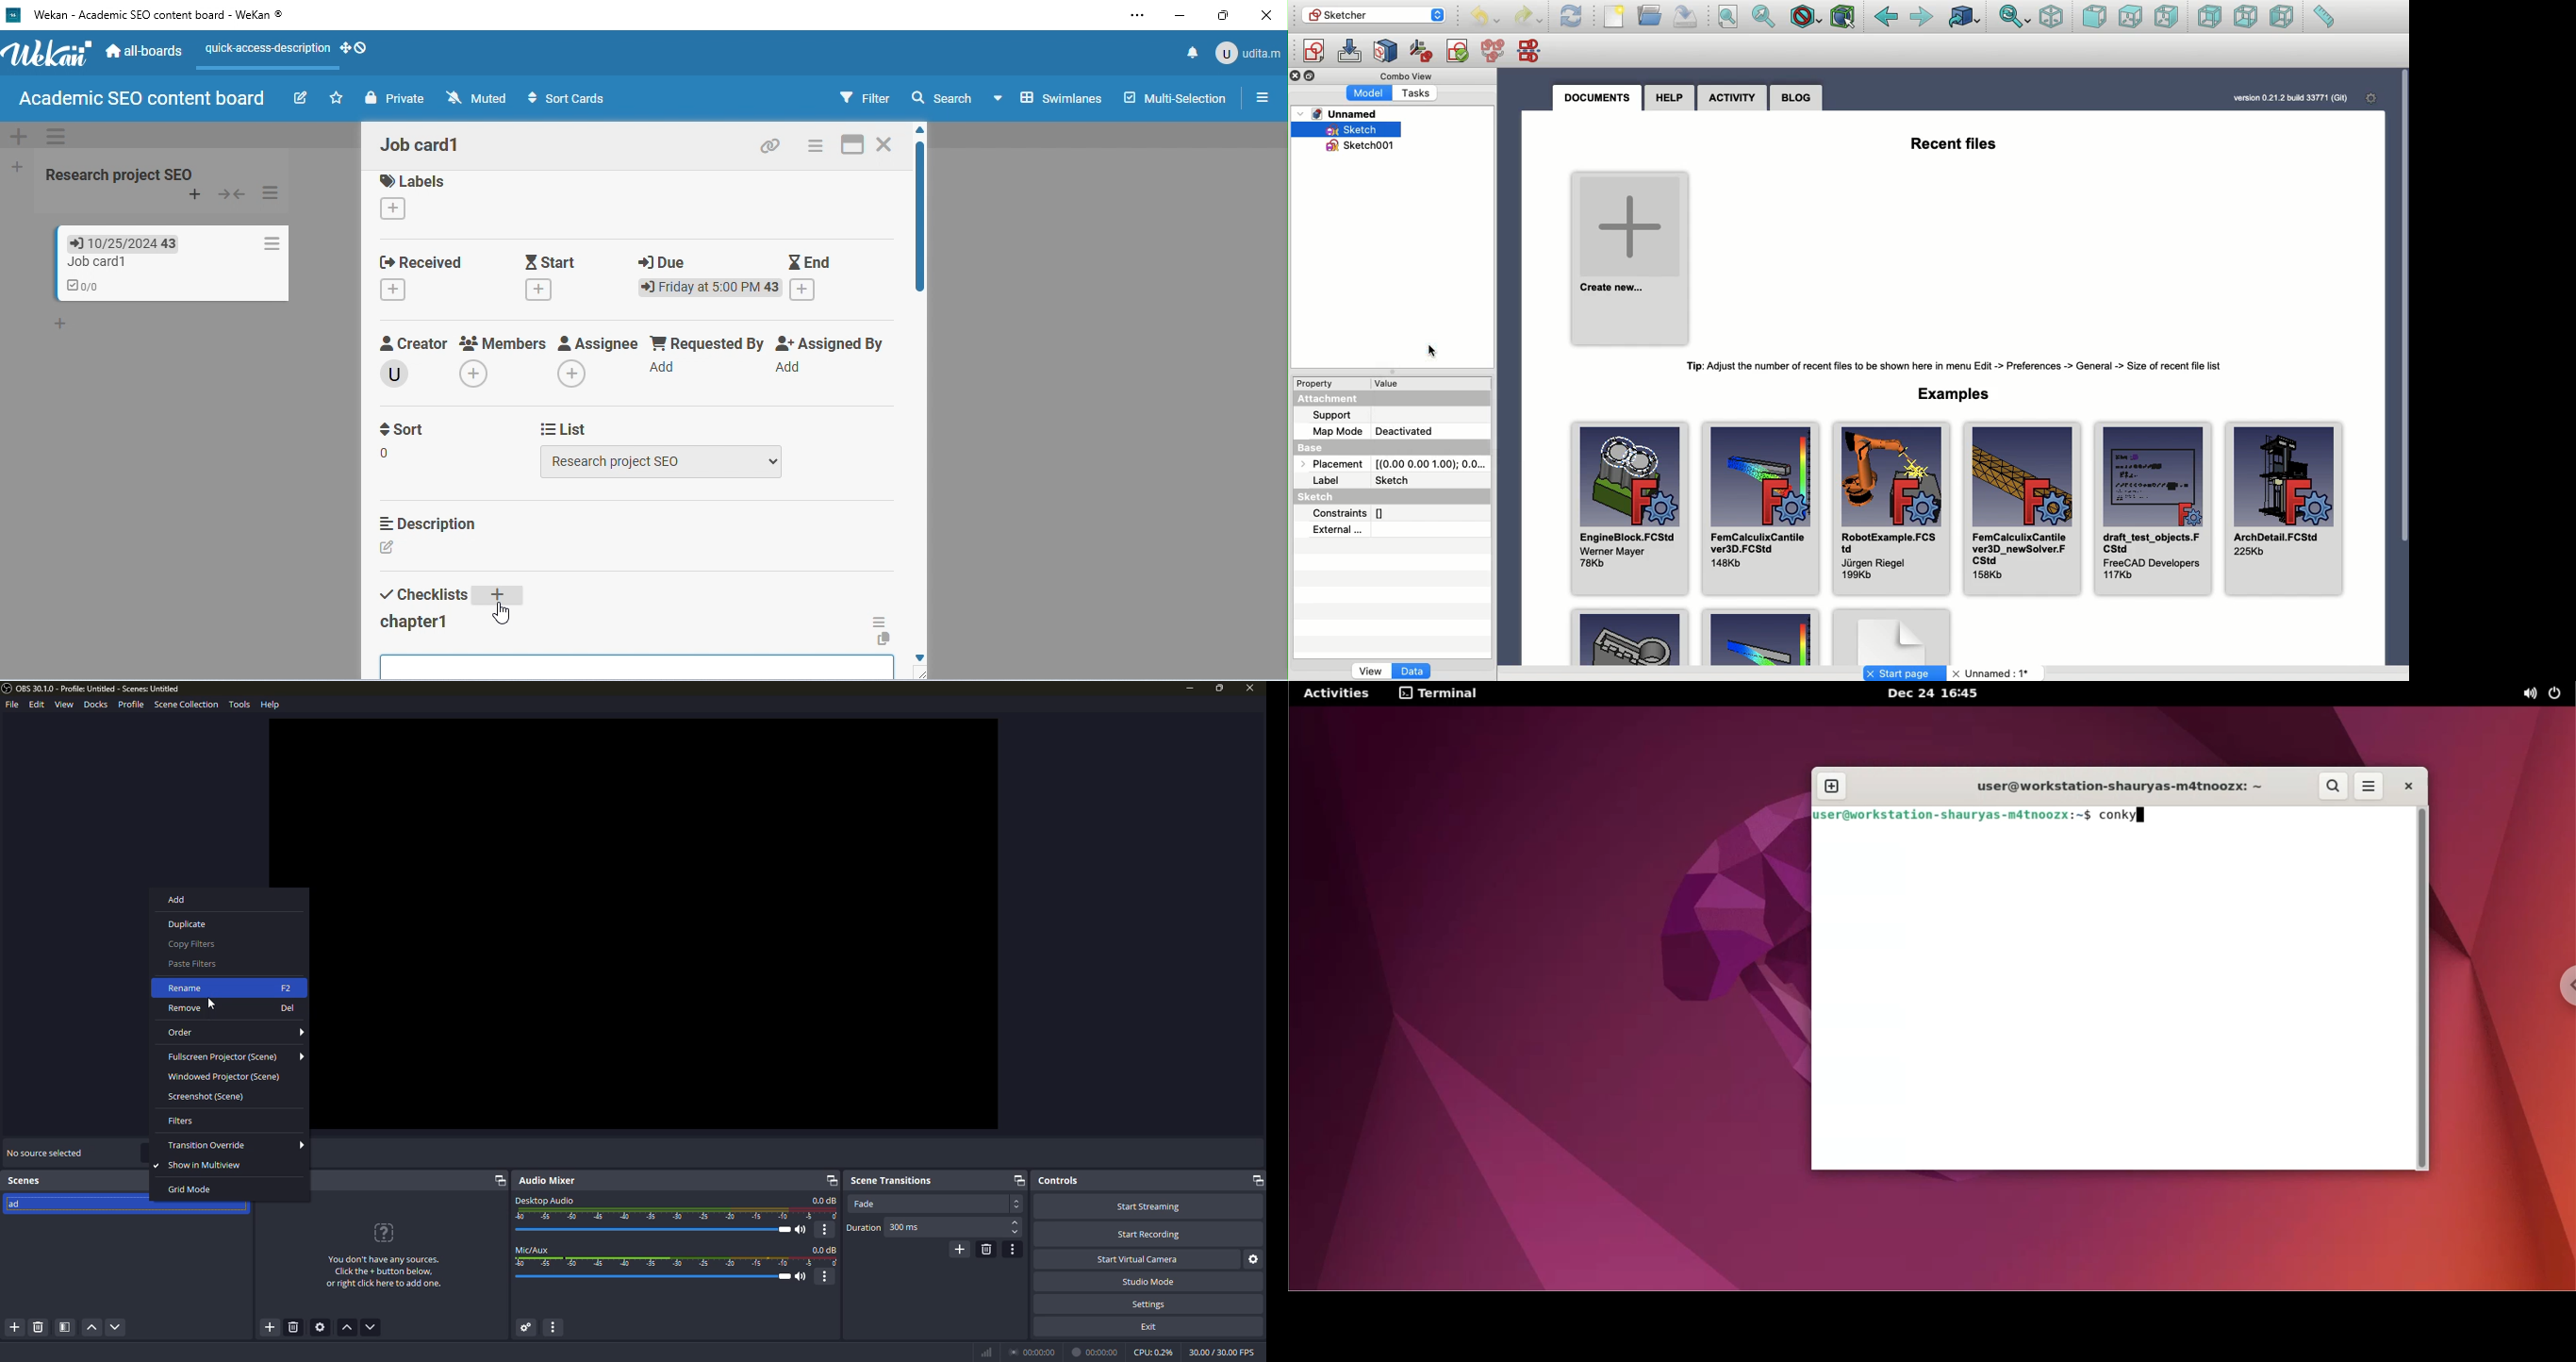  What do you see at coordinates (94, 689) in the screenshot?
I see `obs profile` at bounding box center [94, 689].